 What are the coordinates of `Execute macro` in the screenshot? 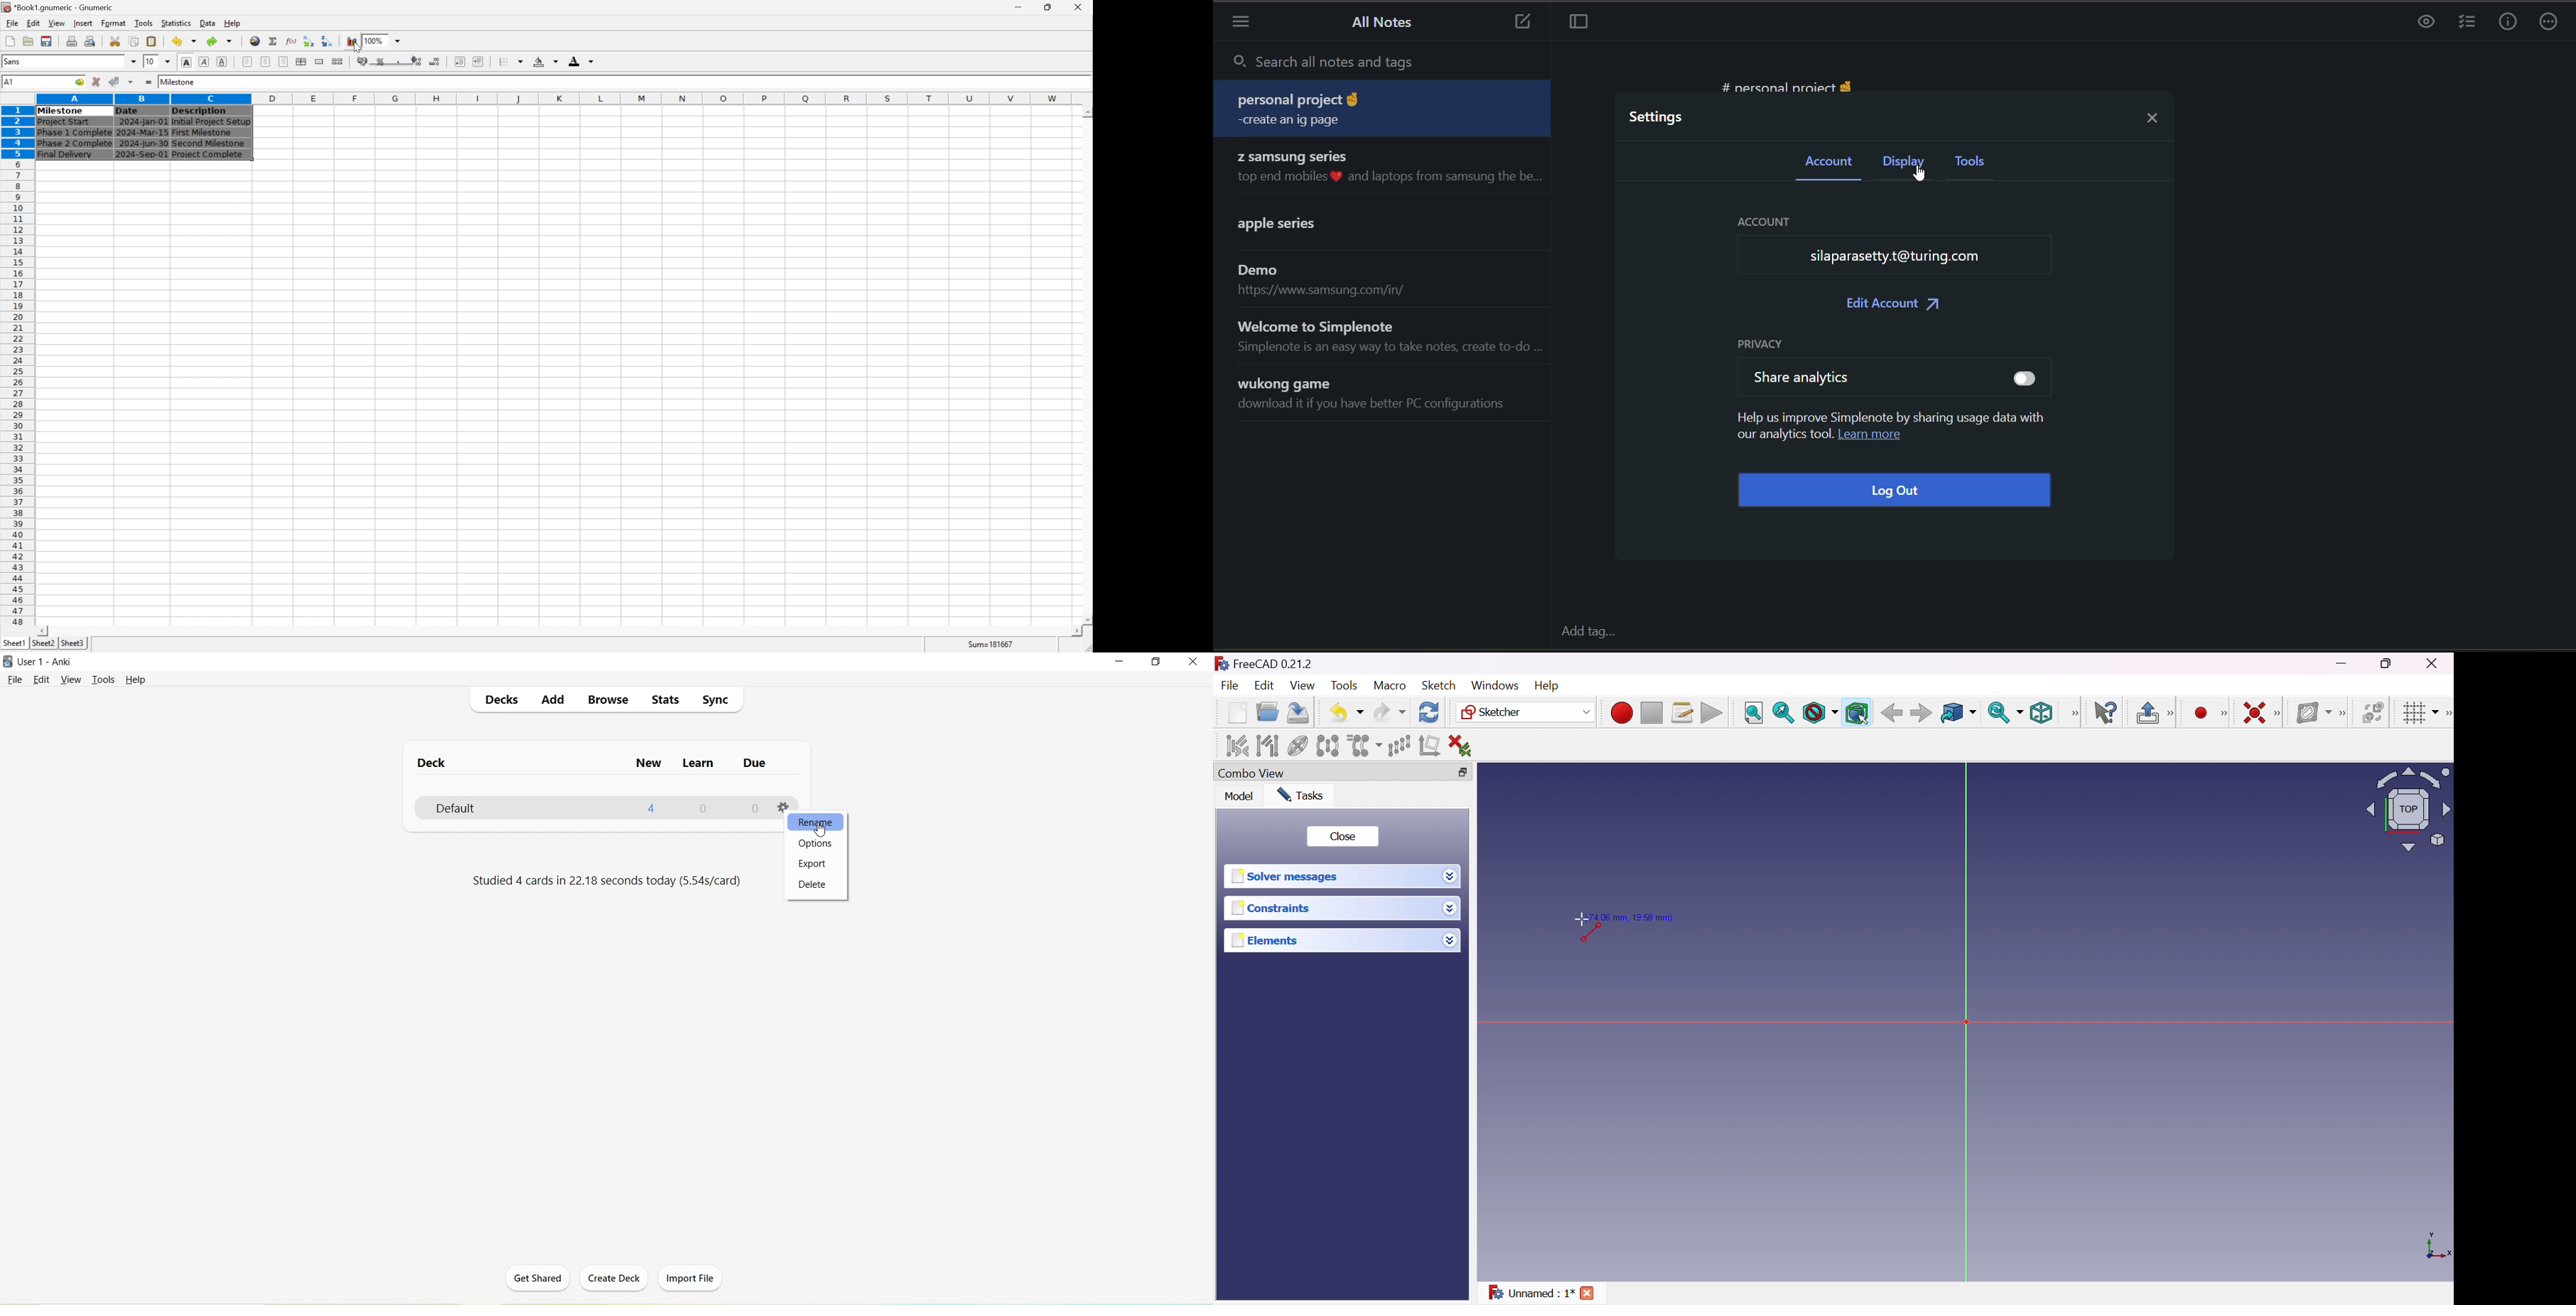 It's located at (1712, 713).